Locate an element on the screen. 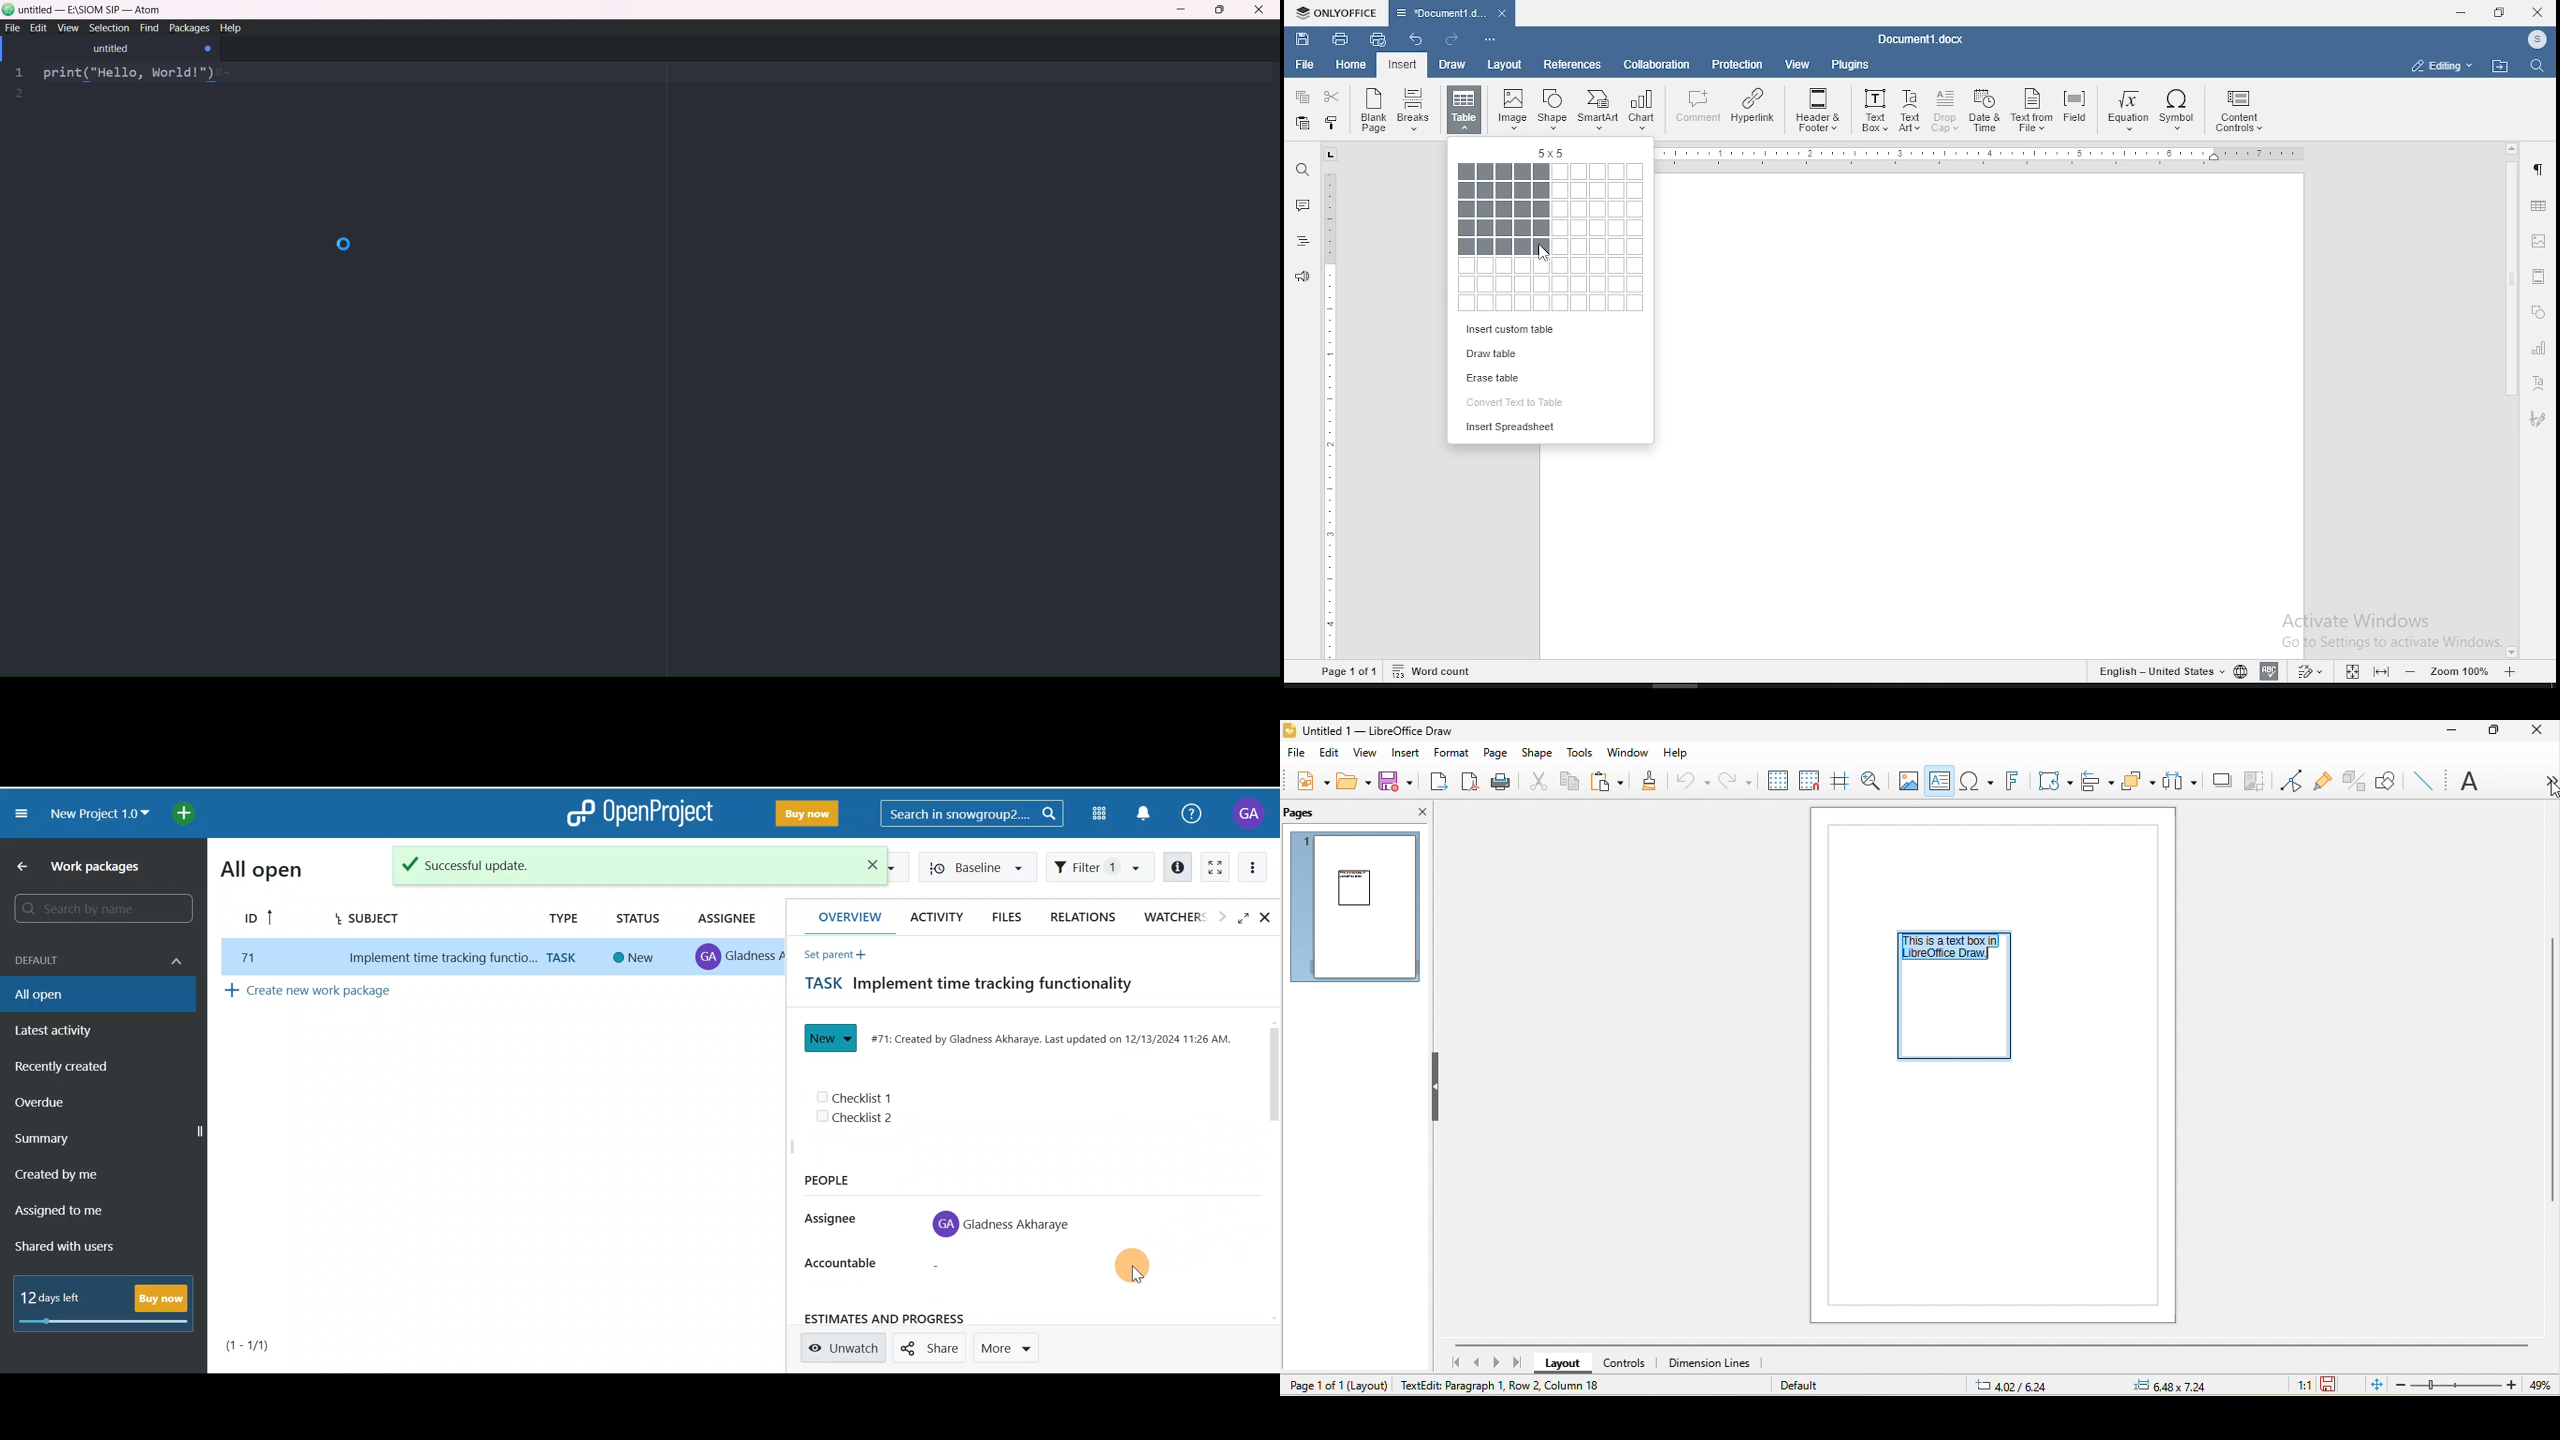 Image resolution: width=2576 pixels, height=1456 pixels. text box is located at coordinates (1941, 781).